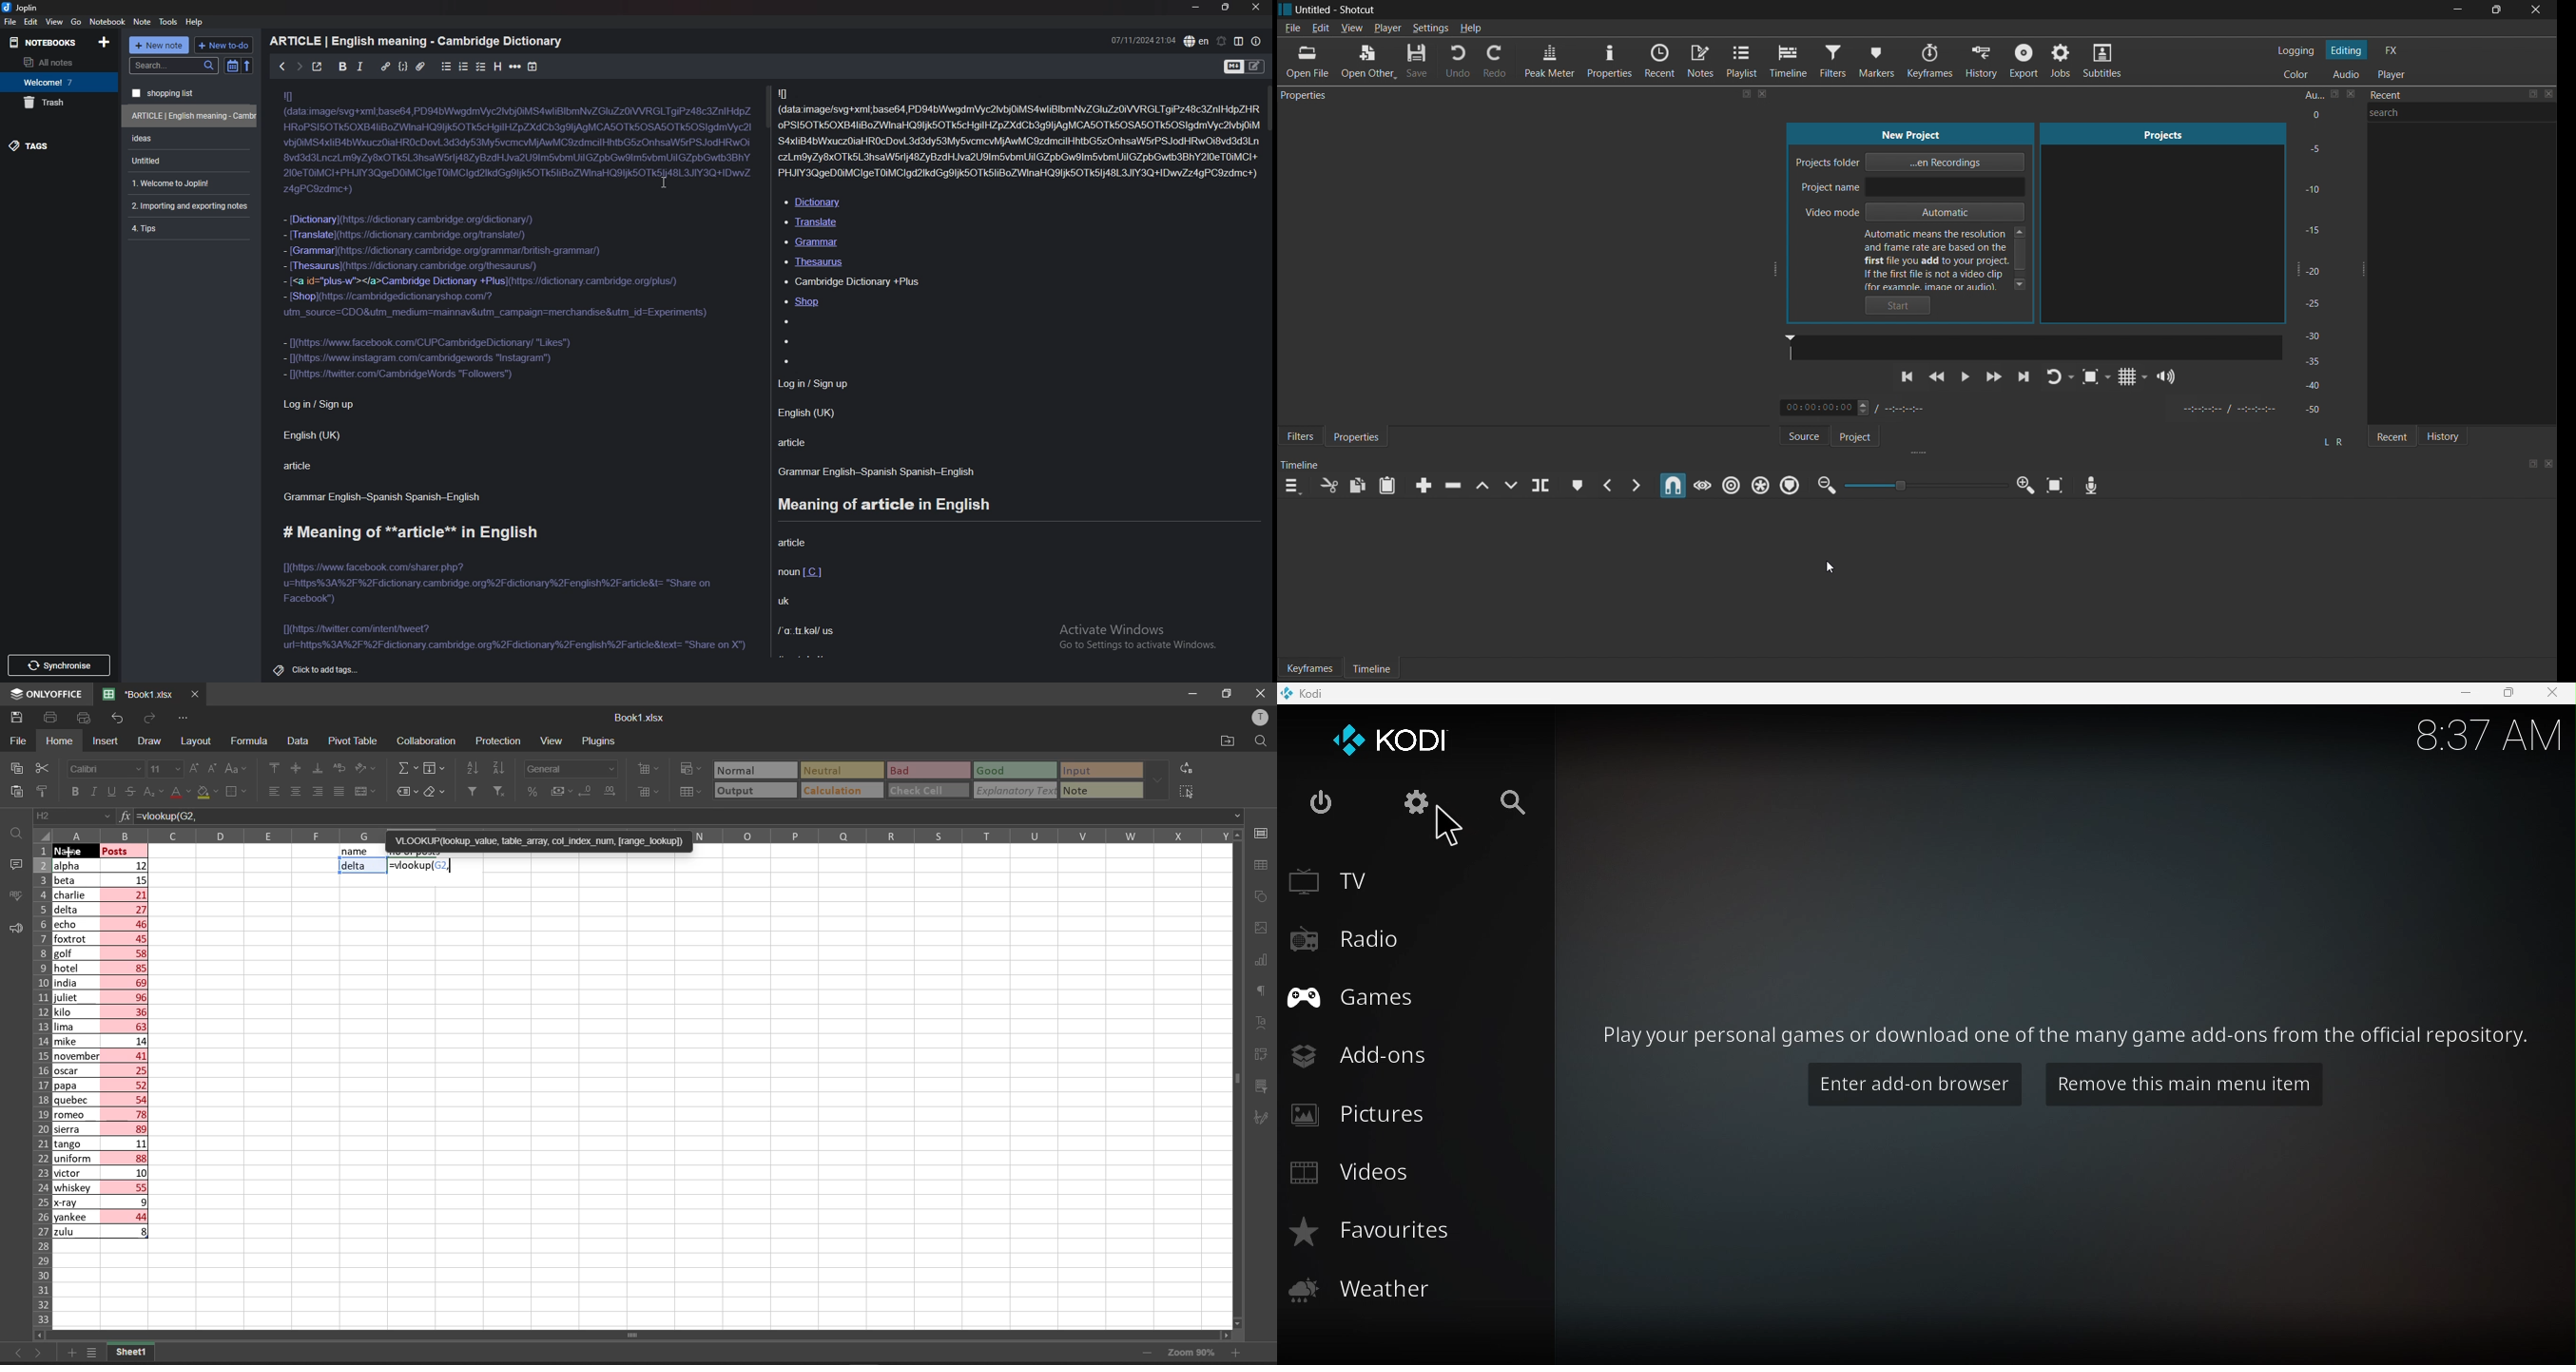  Describe the element at coordinates (1744, 63) in the screenshot. I see `Playlist` at that location.